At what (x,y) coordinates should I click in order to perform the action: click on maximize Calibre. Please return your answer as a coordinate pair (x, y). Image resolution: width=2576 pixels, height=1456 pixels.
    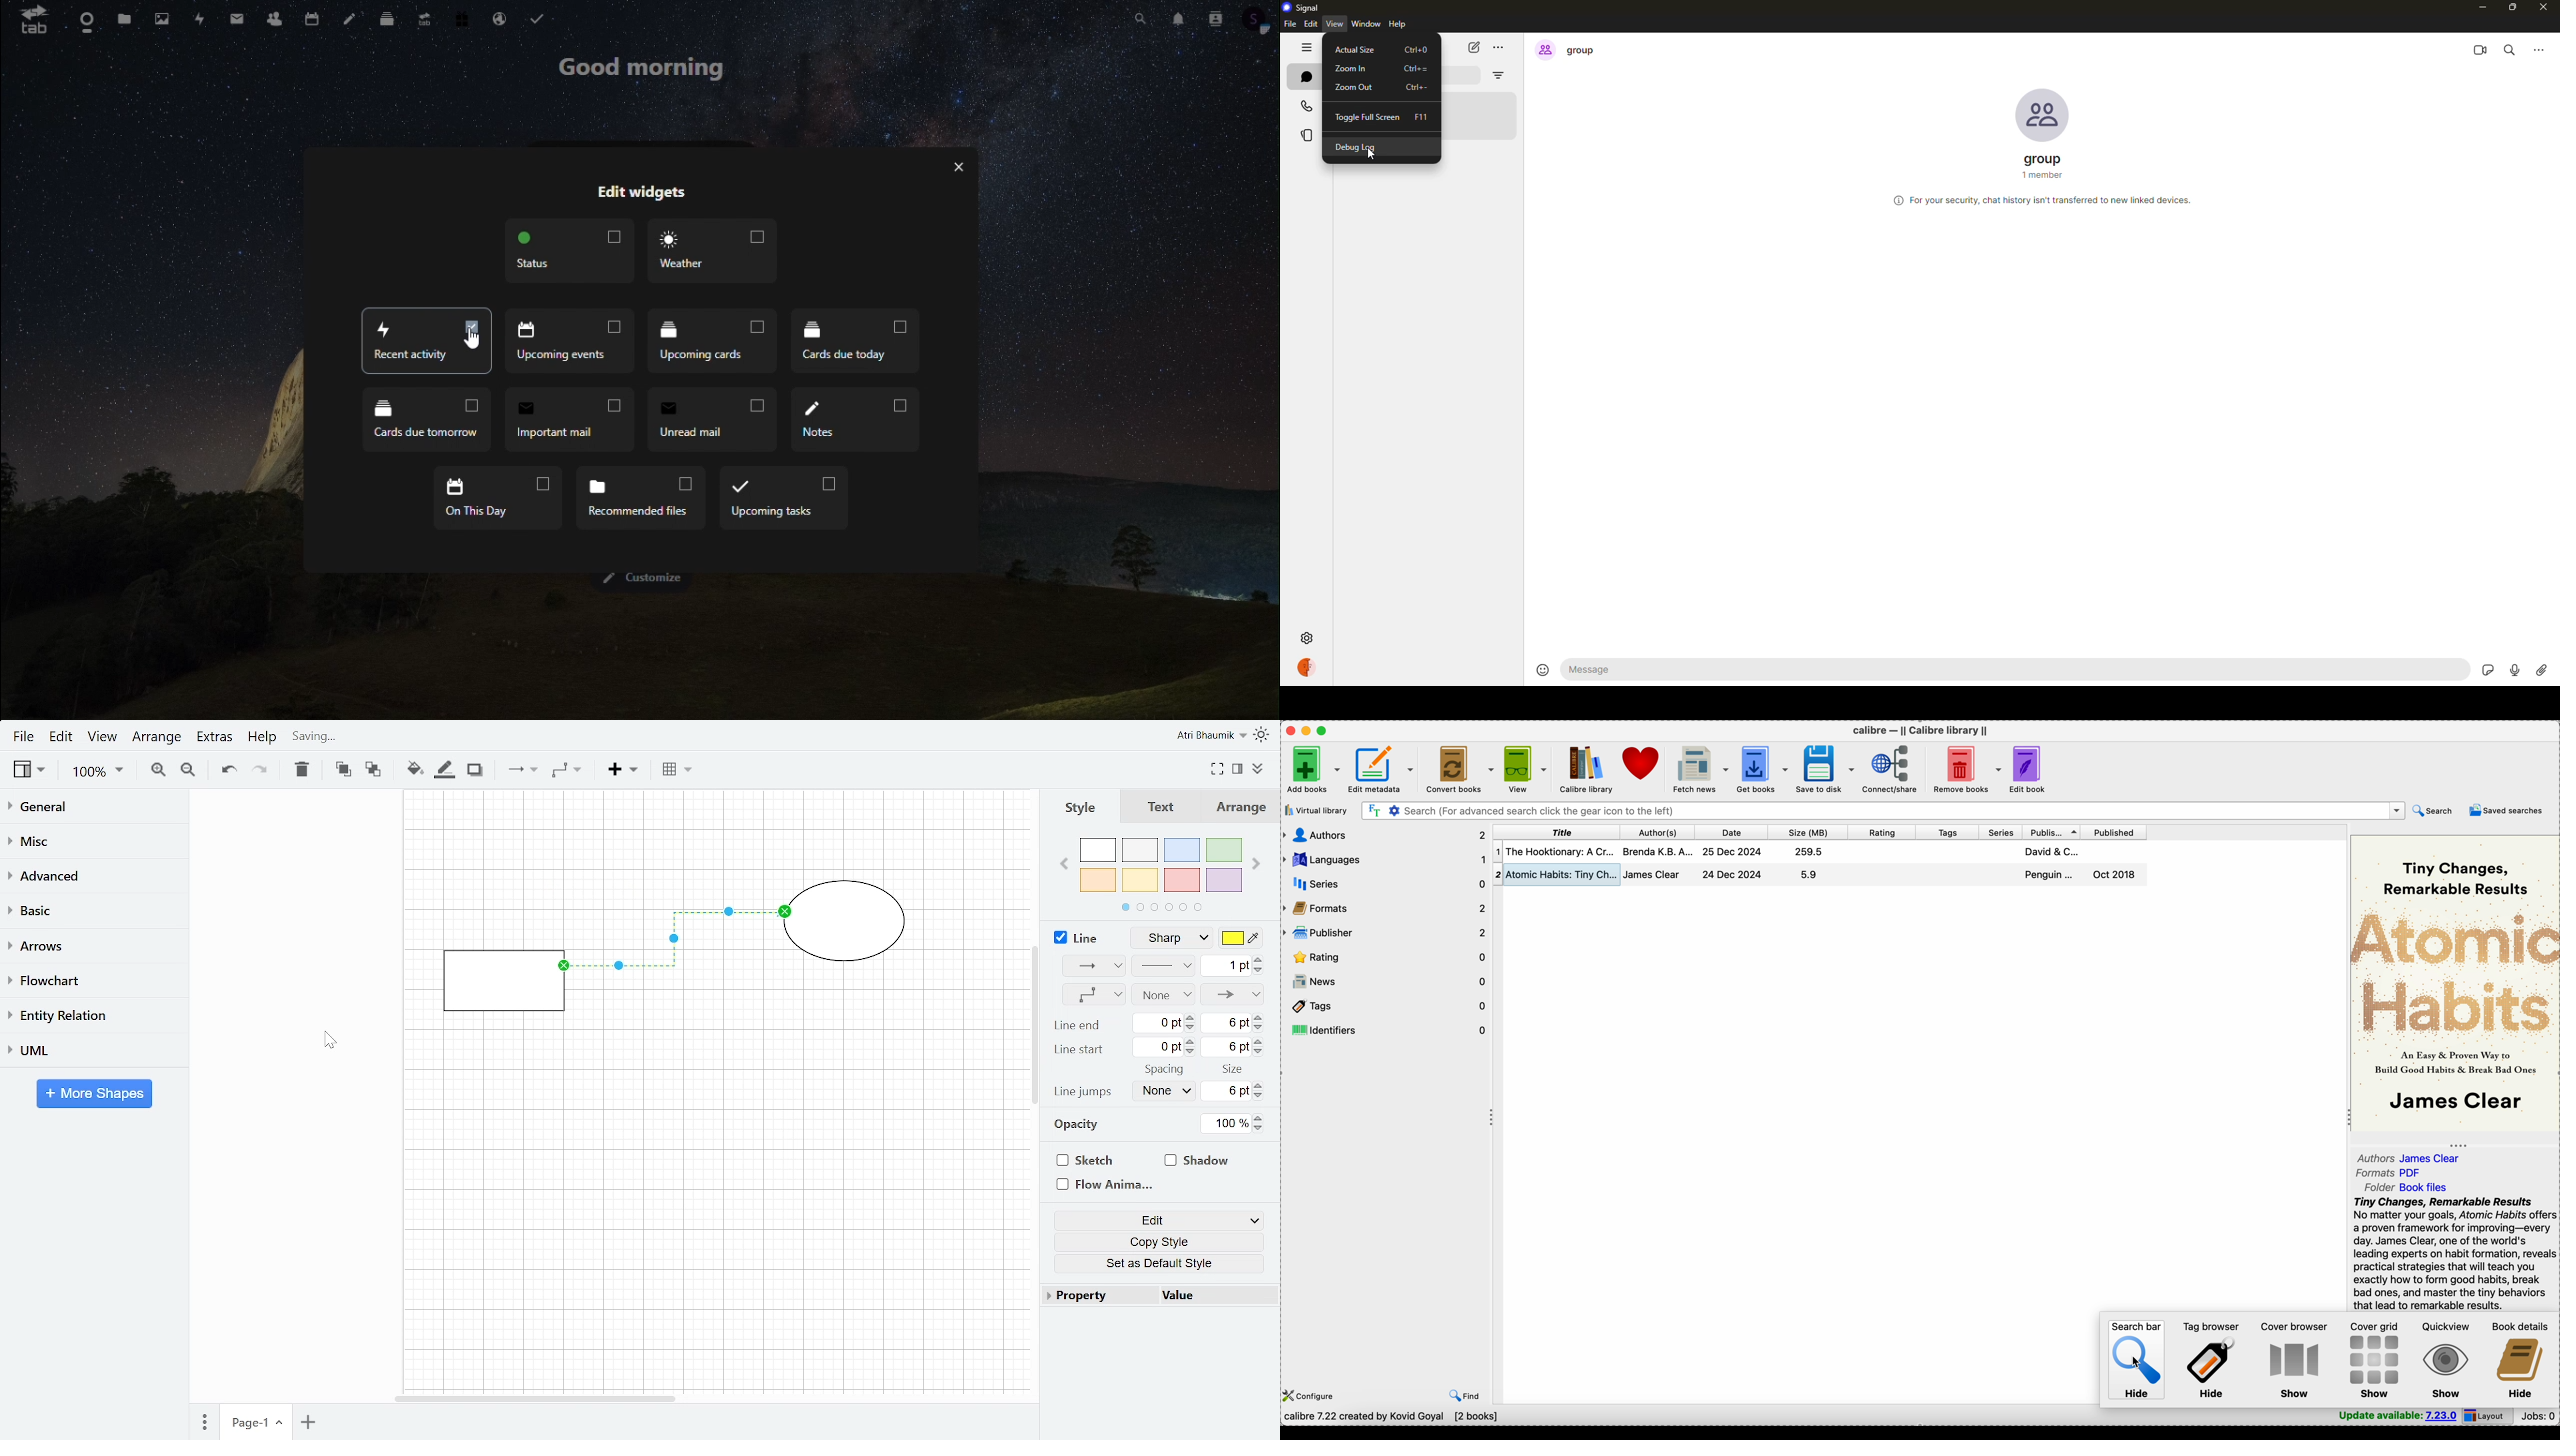
    Looking at the image, I should click on (1323, 731).